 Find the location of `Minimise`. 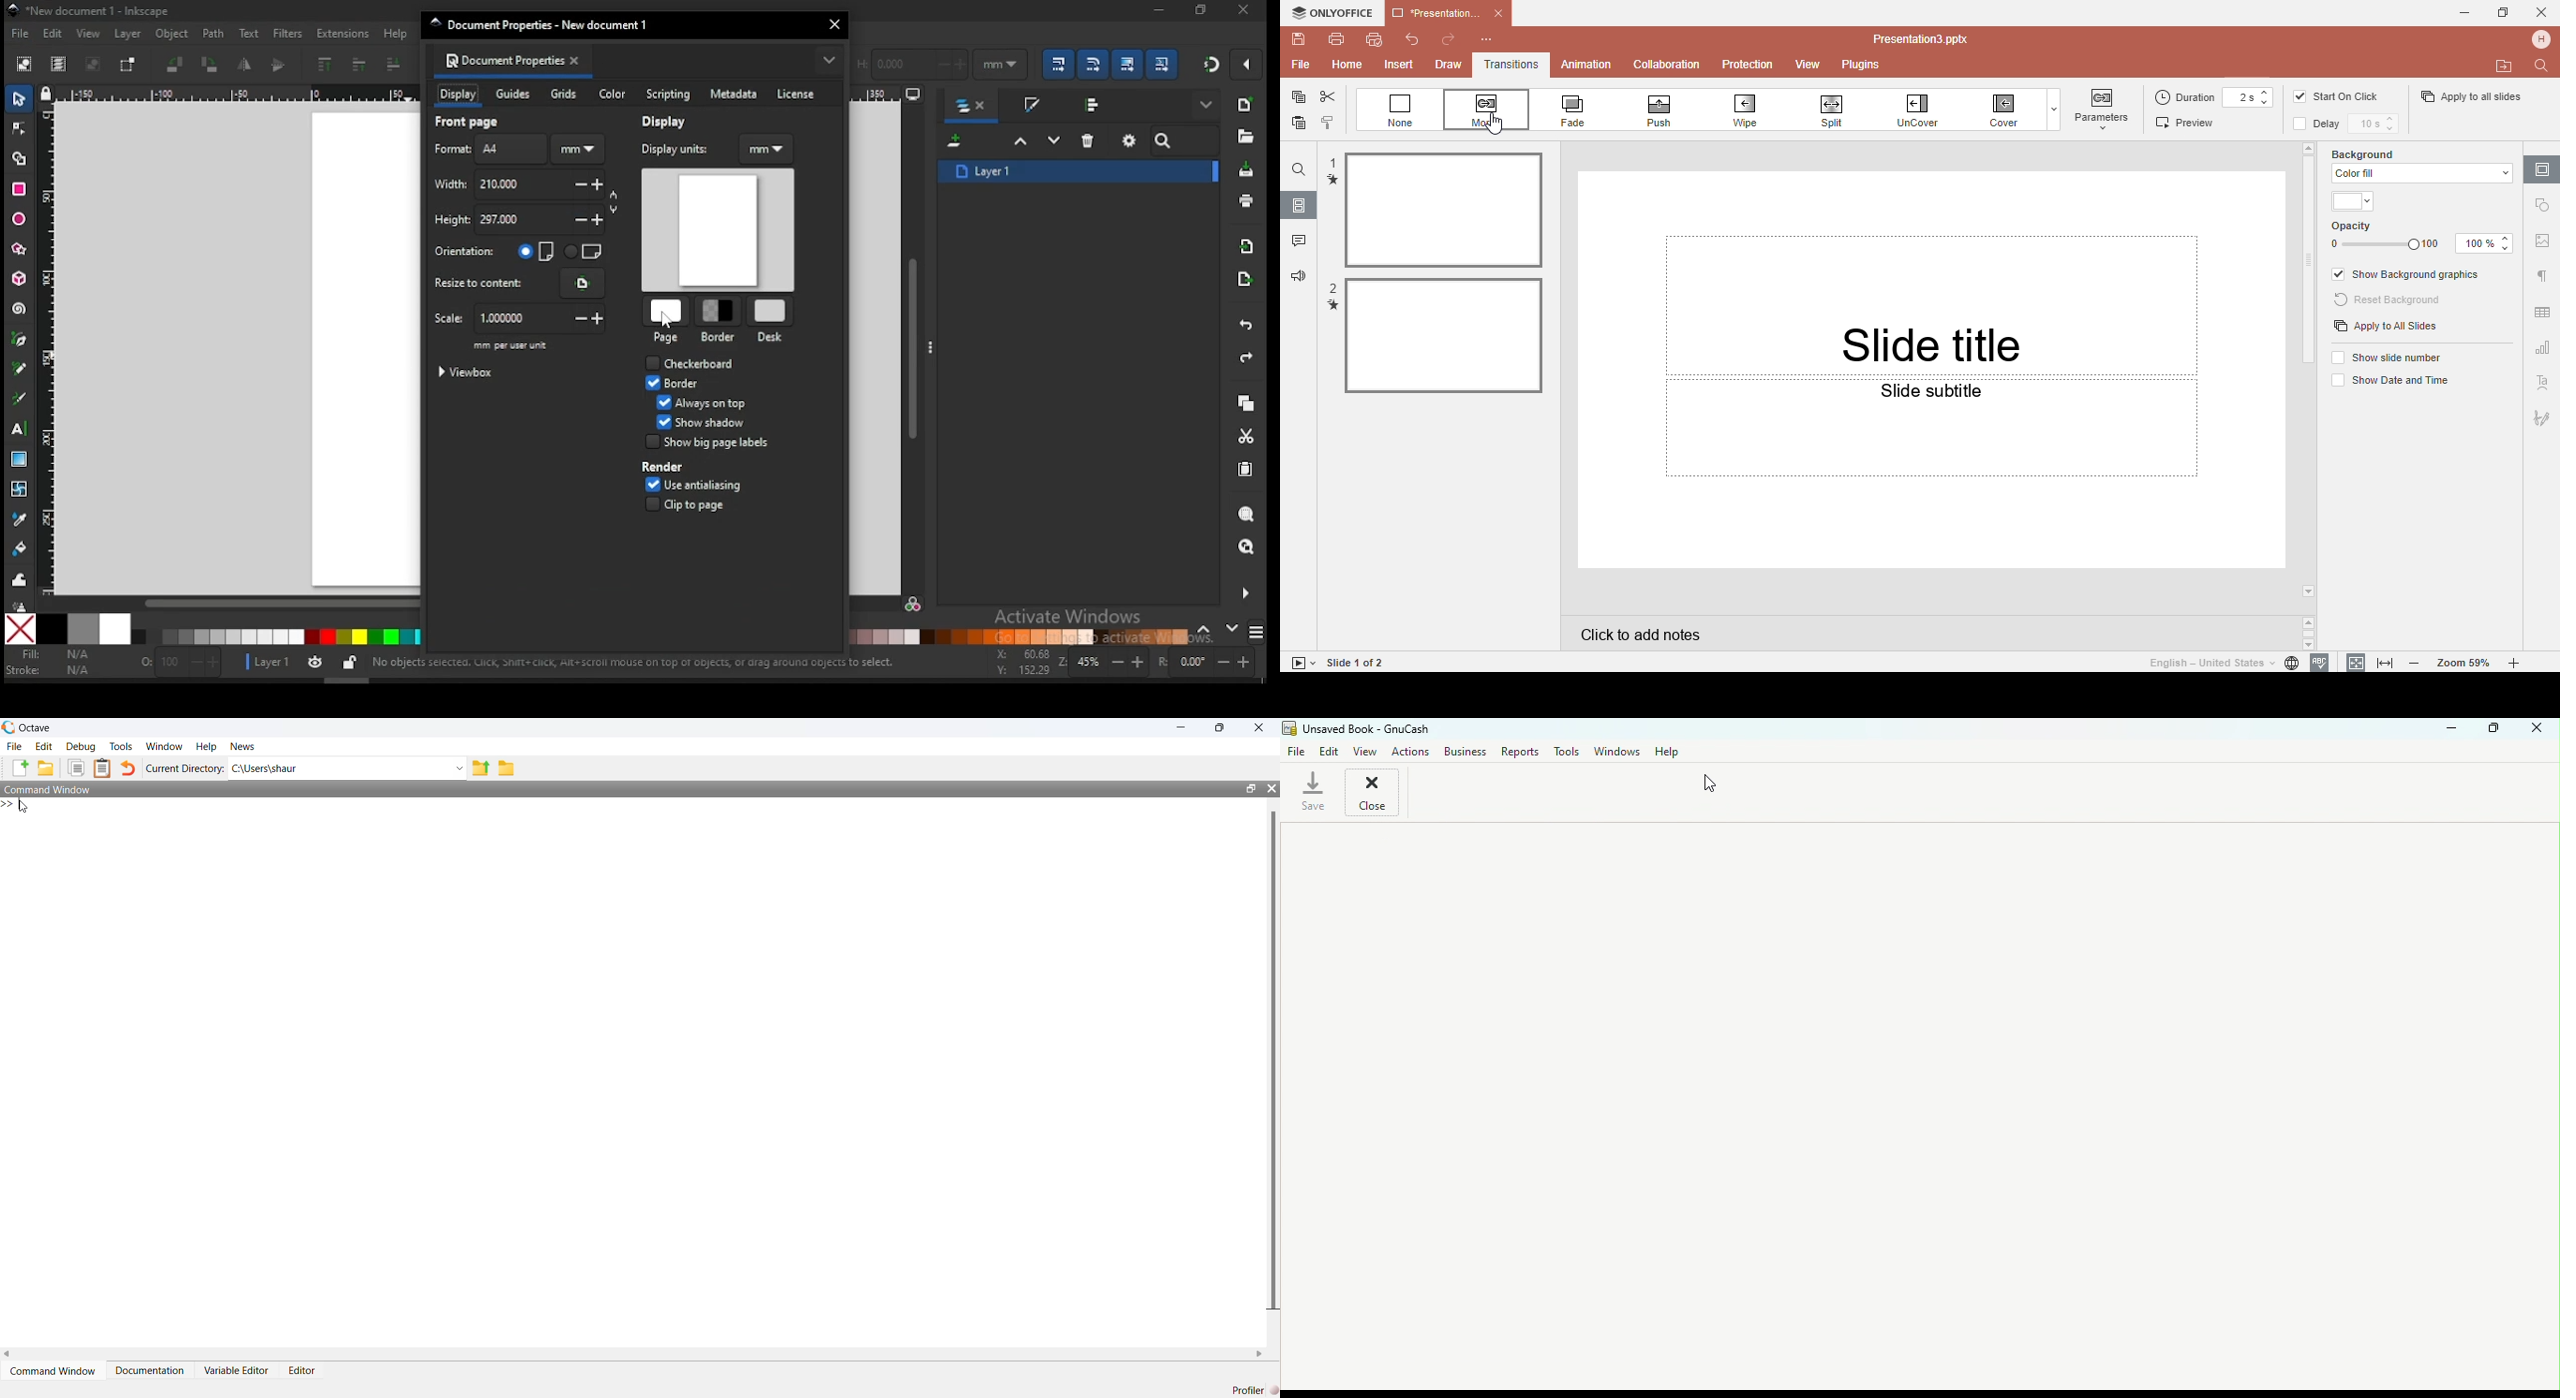

Minimise is located at coordinates (2459, 12).